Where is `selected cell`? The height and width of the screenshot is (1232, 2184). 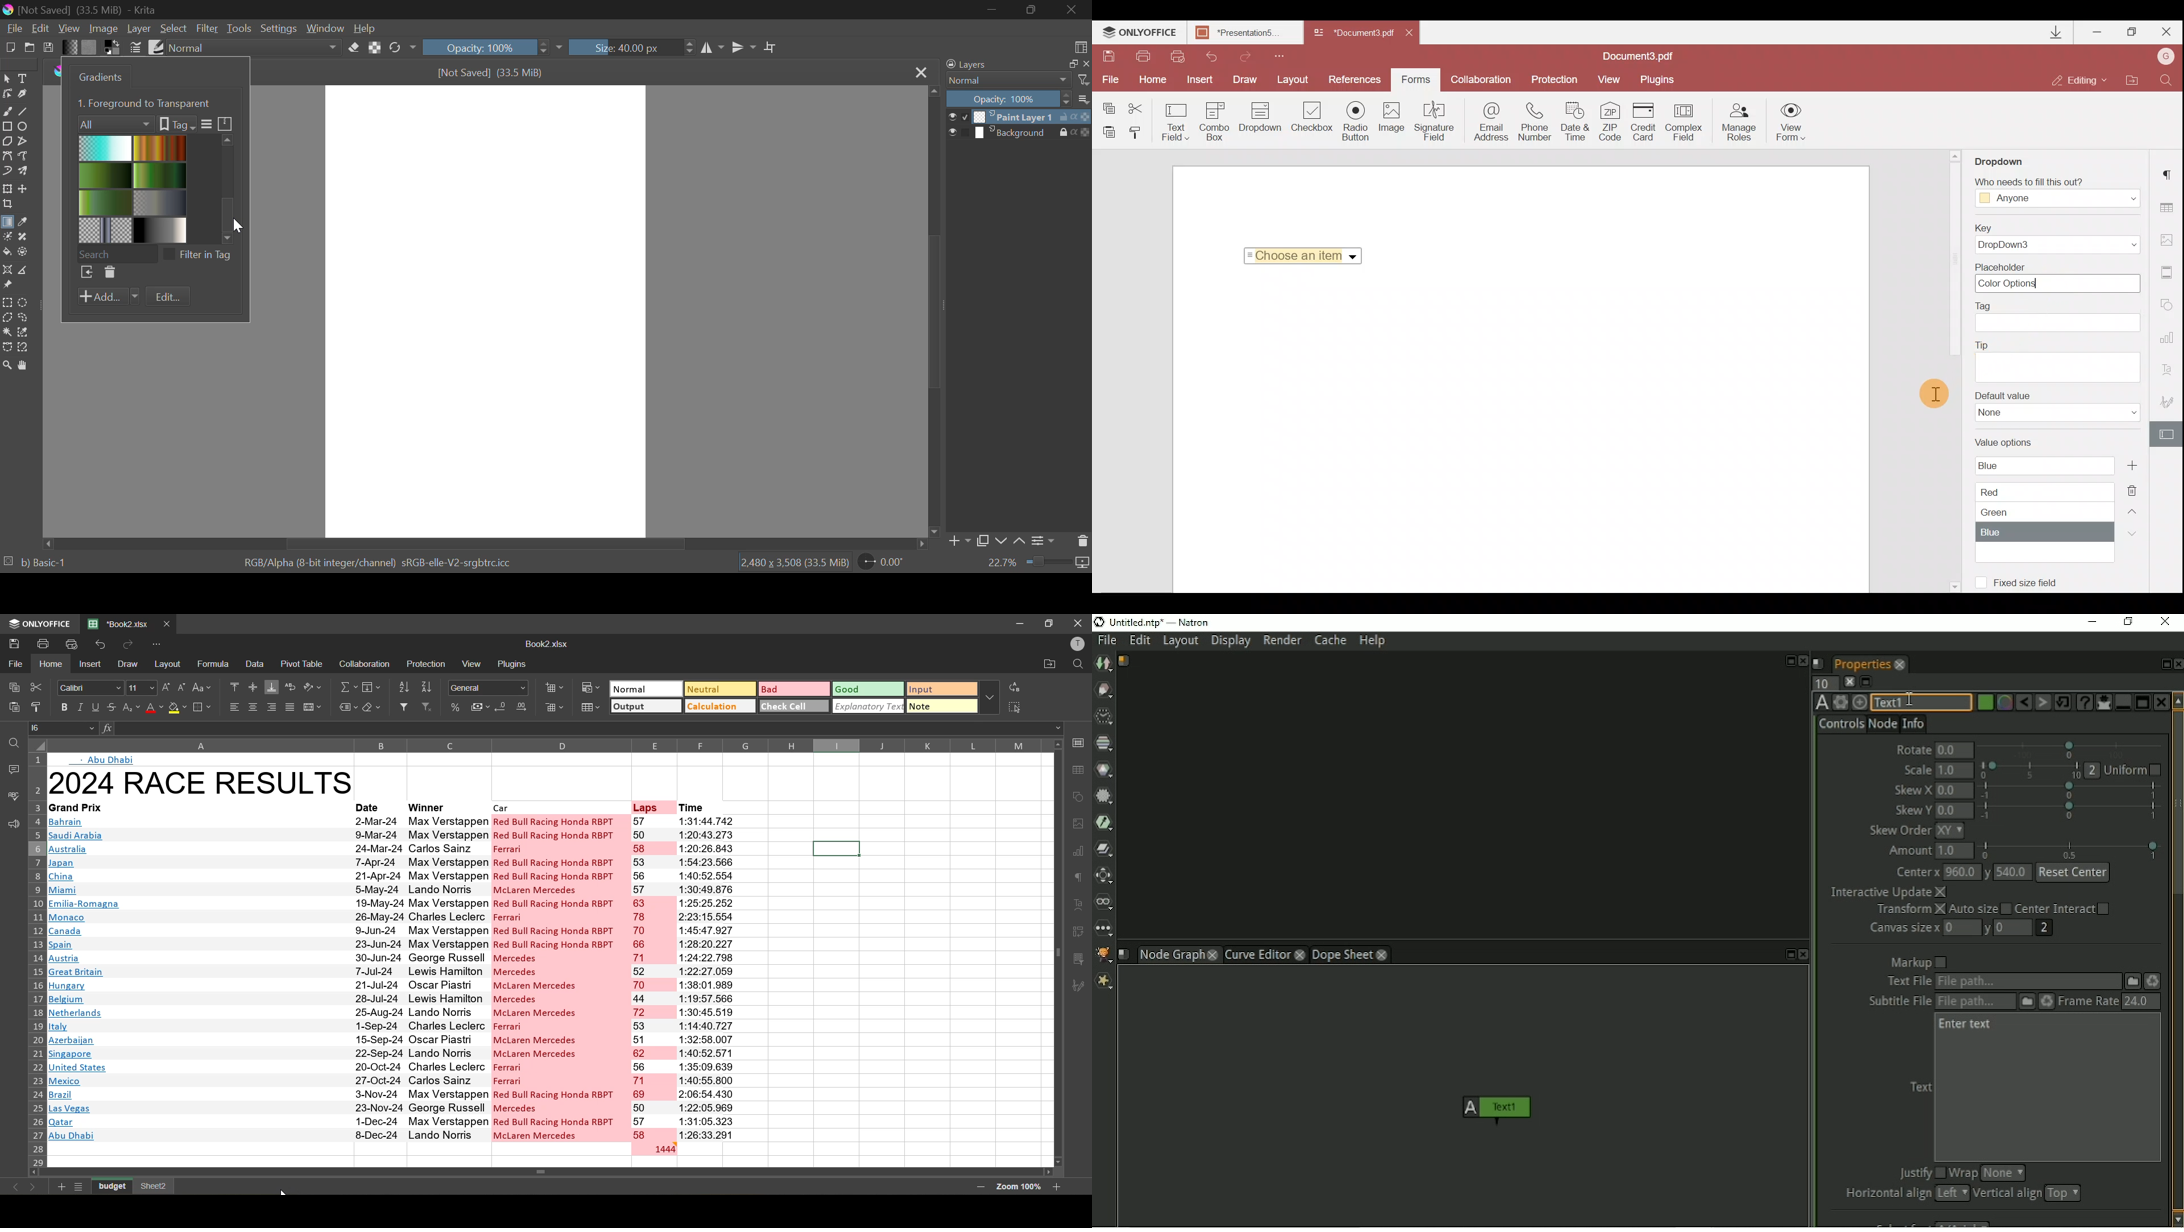
selected cell is located at coordinates (837, 849).